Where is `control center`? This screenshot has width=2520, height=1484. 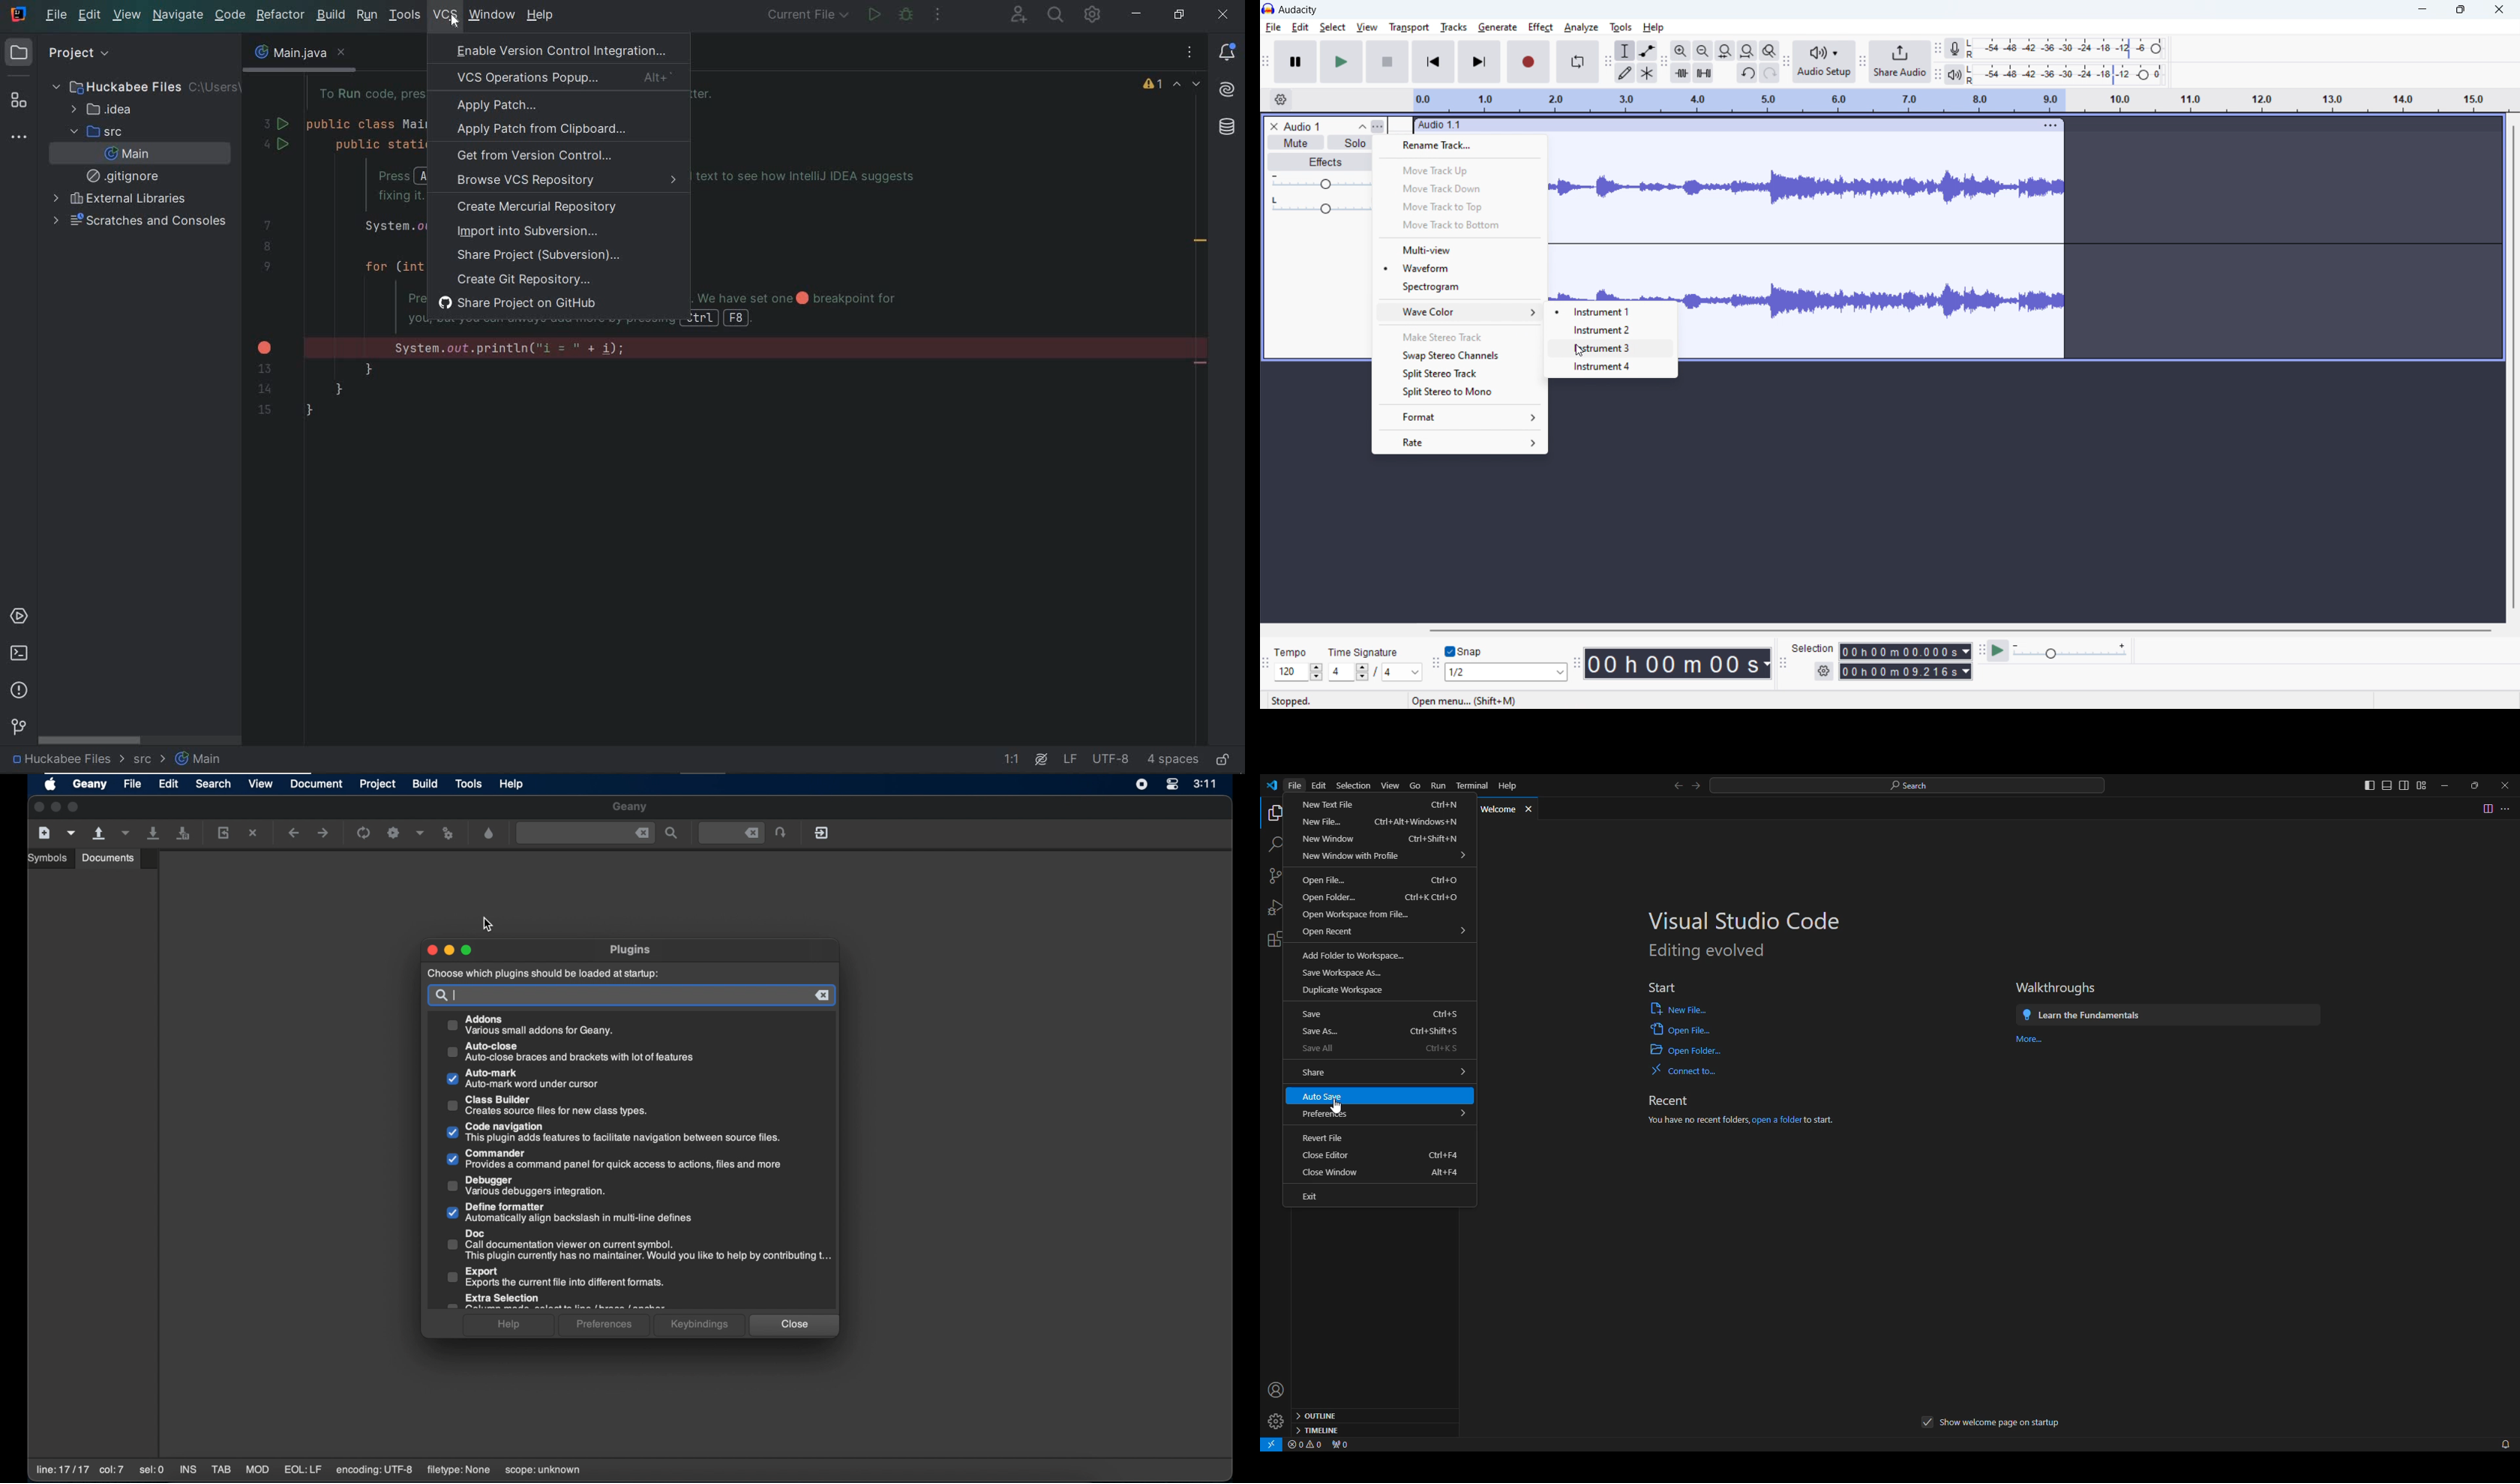 control center is located at coordinates (1171, 785).